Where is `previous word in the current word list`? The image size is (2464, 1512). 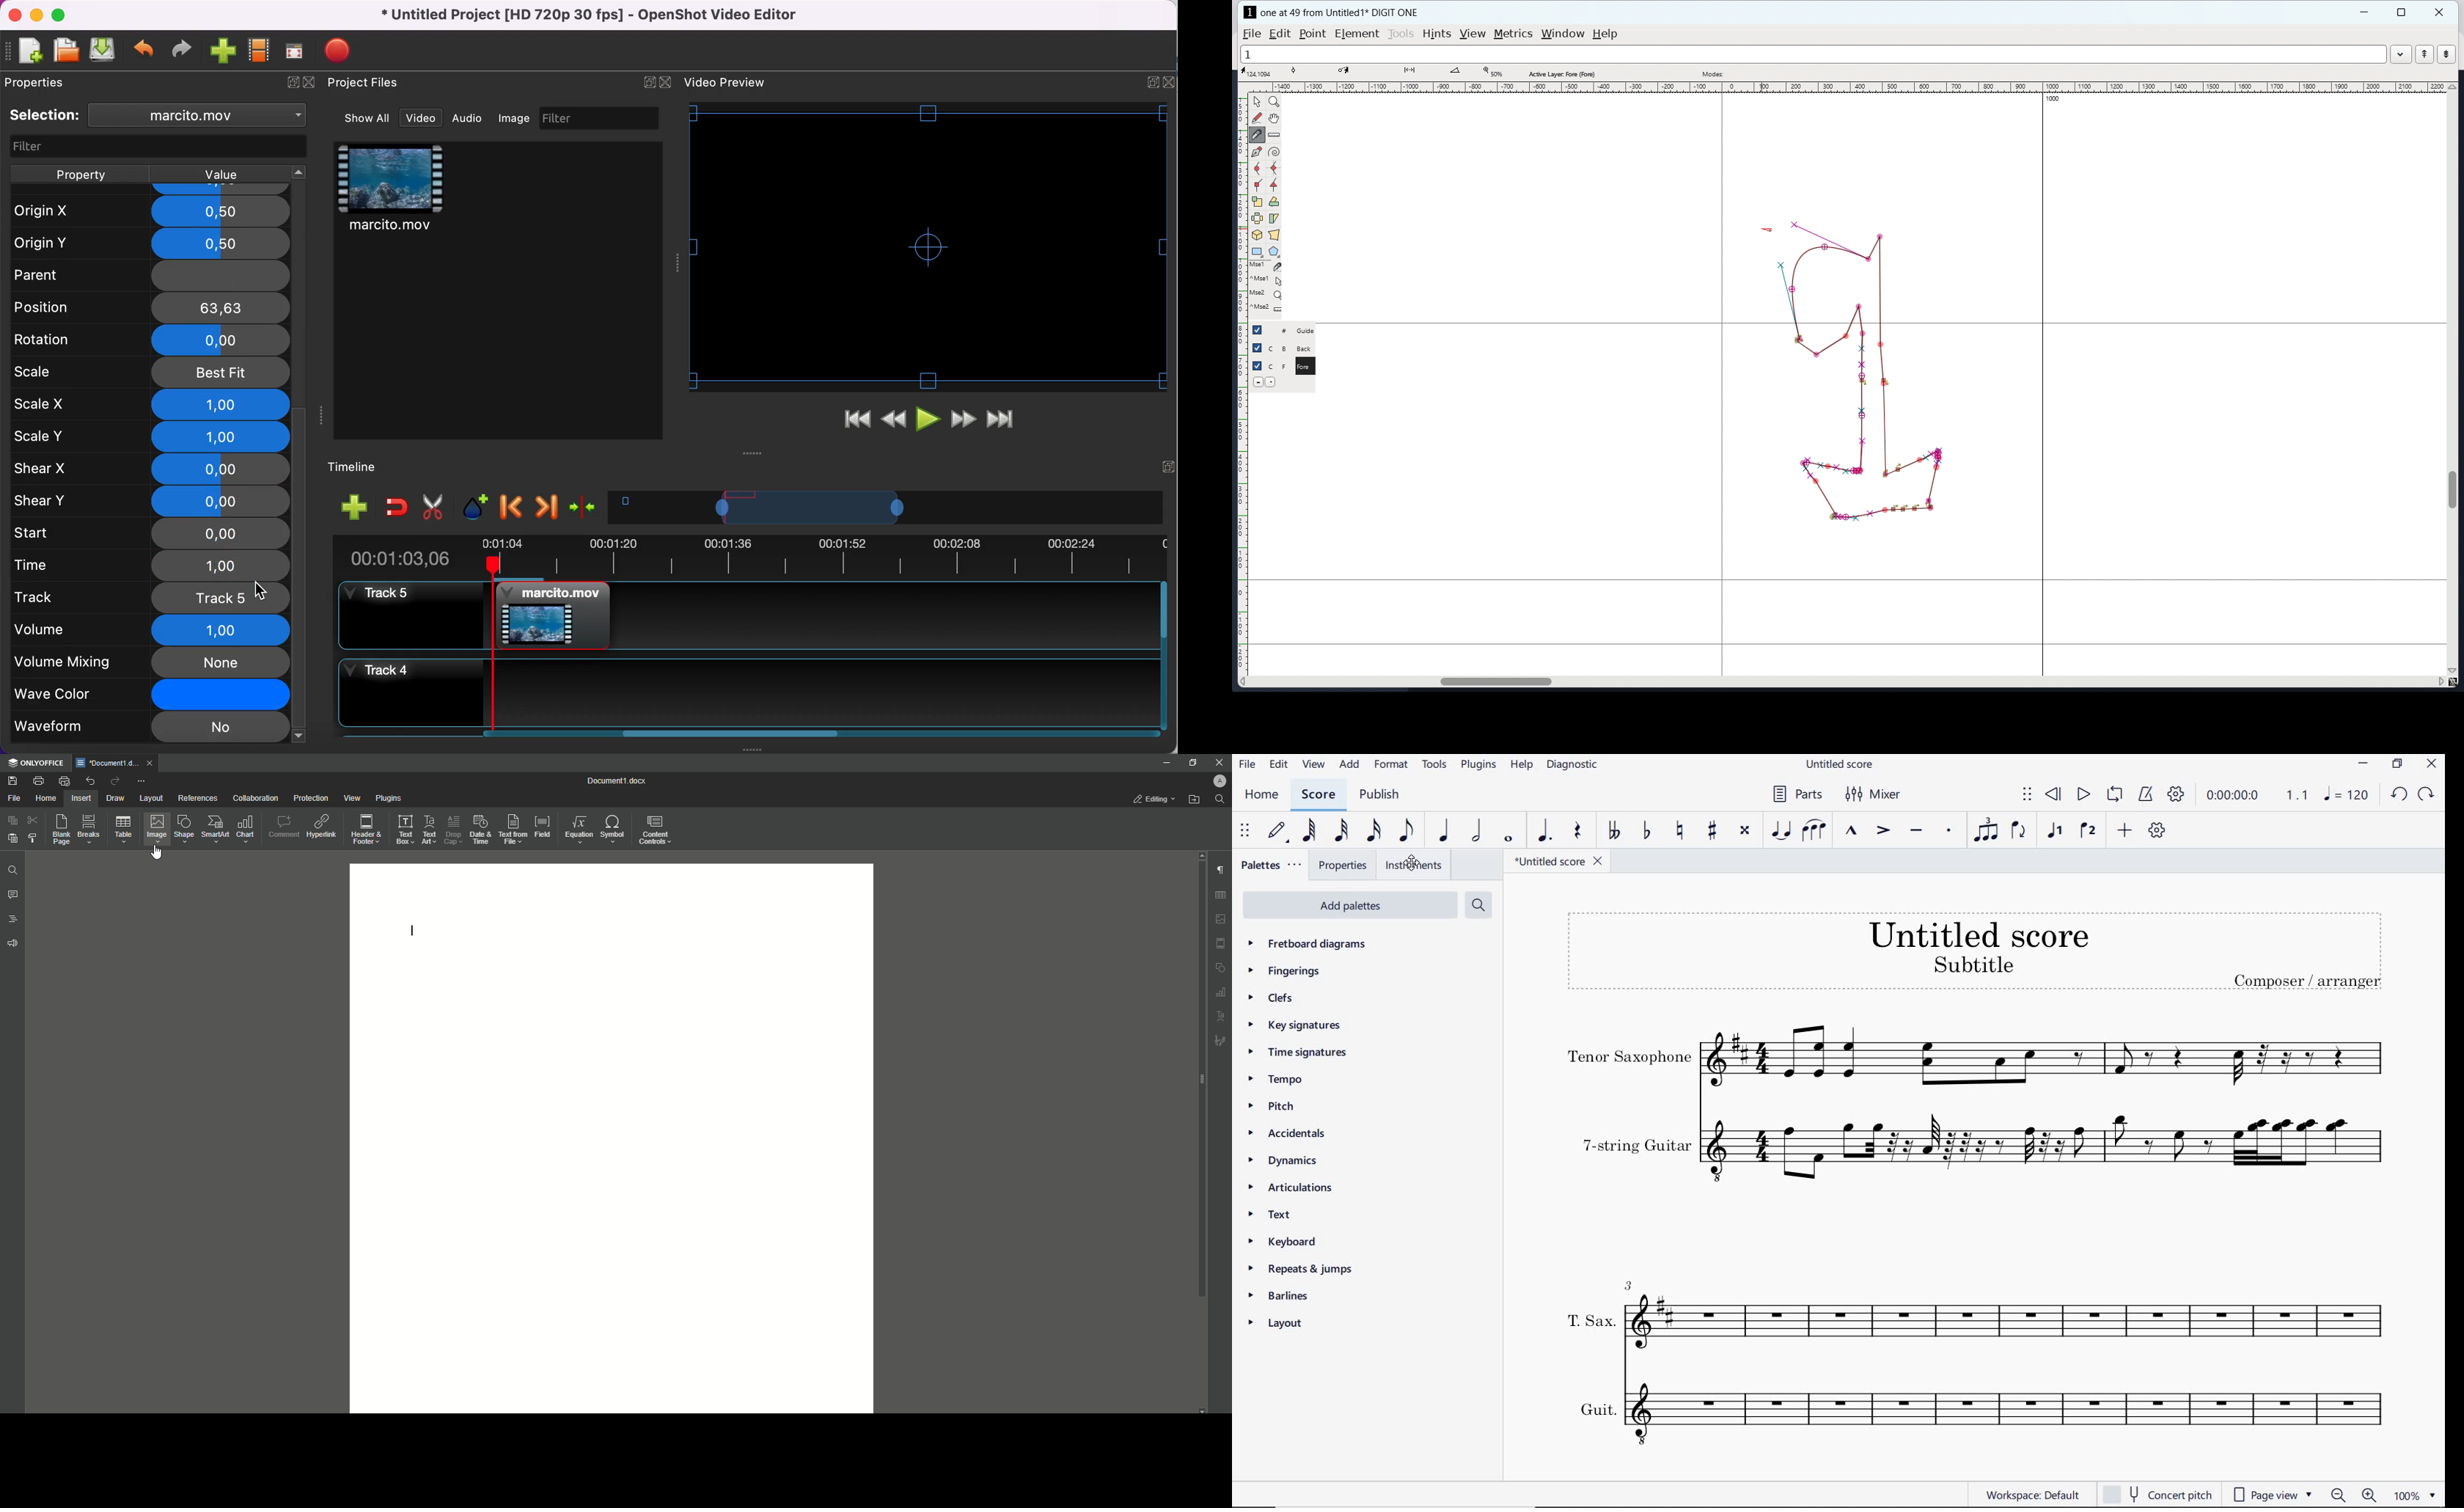
previous word in the current word list is located at coordinates (2424, 54).